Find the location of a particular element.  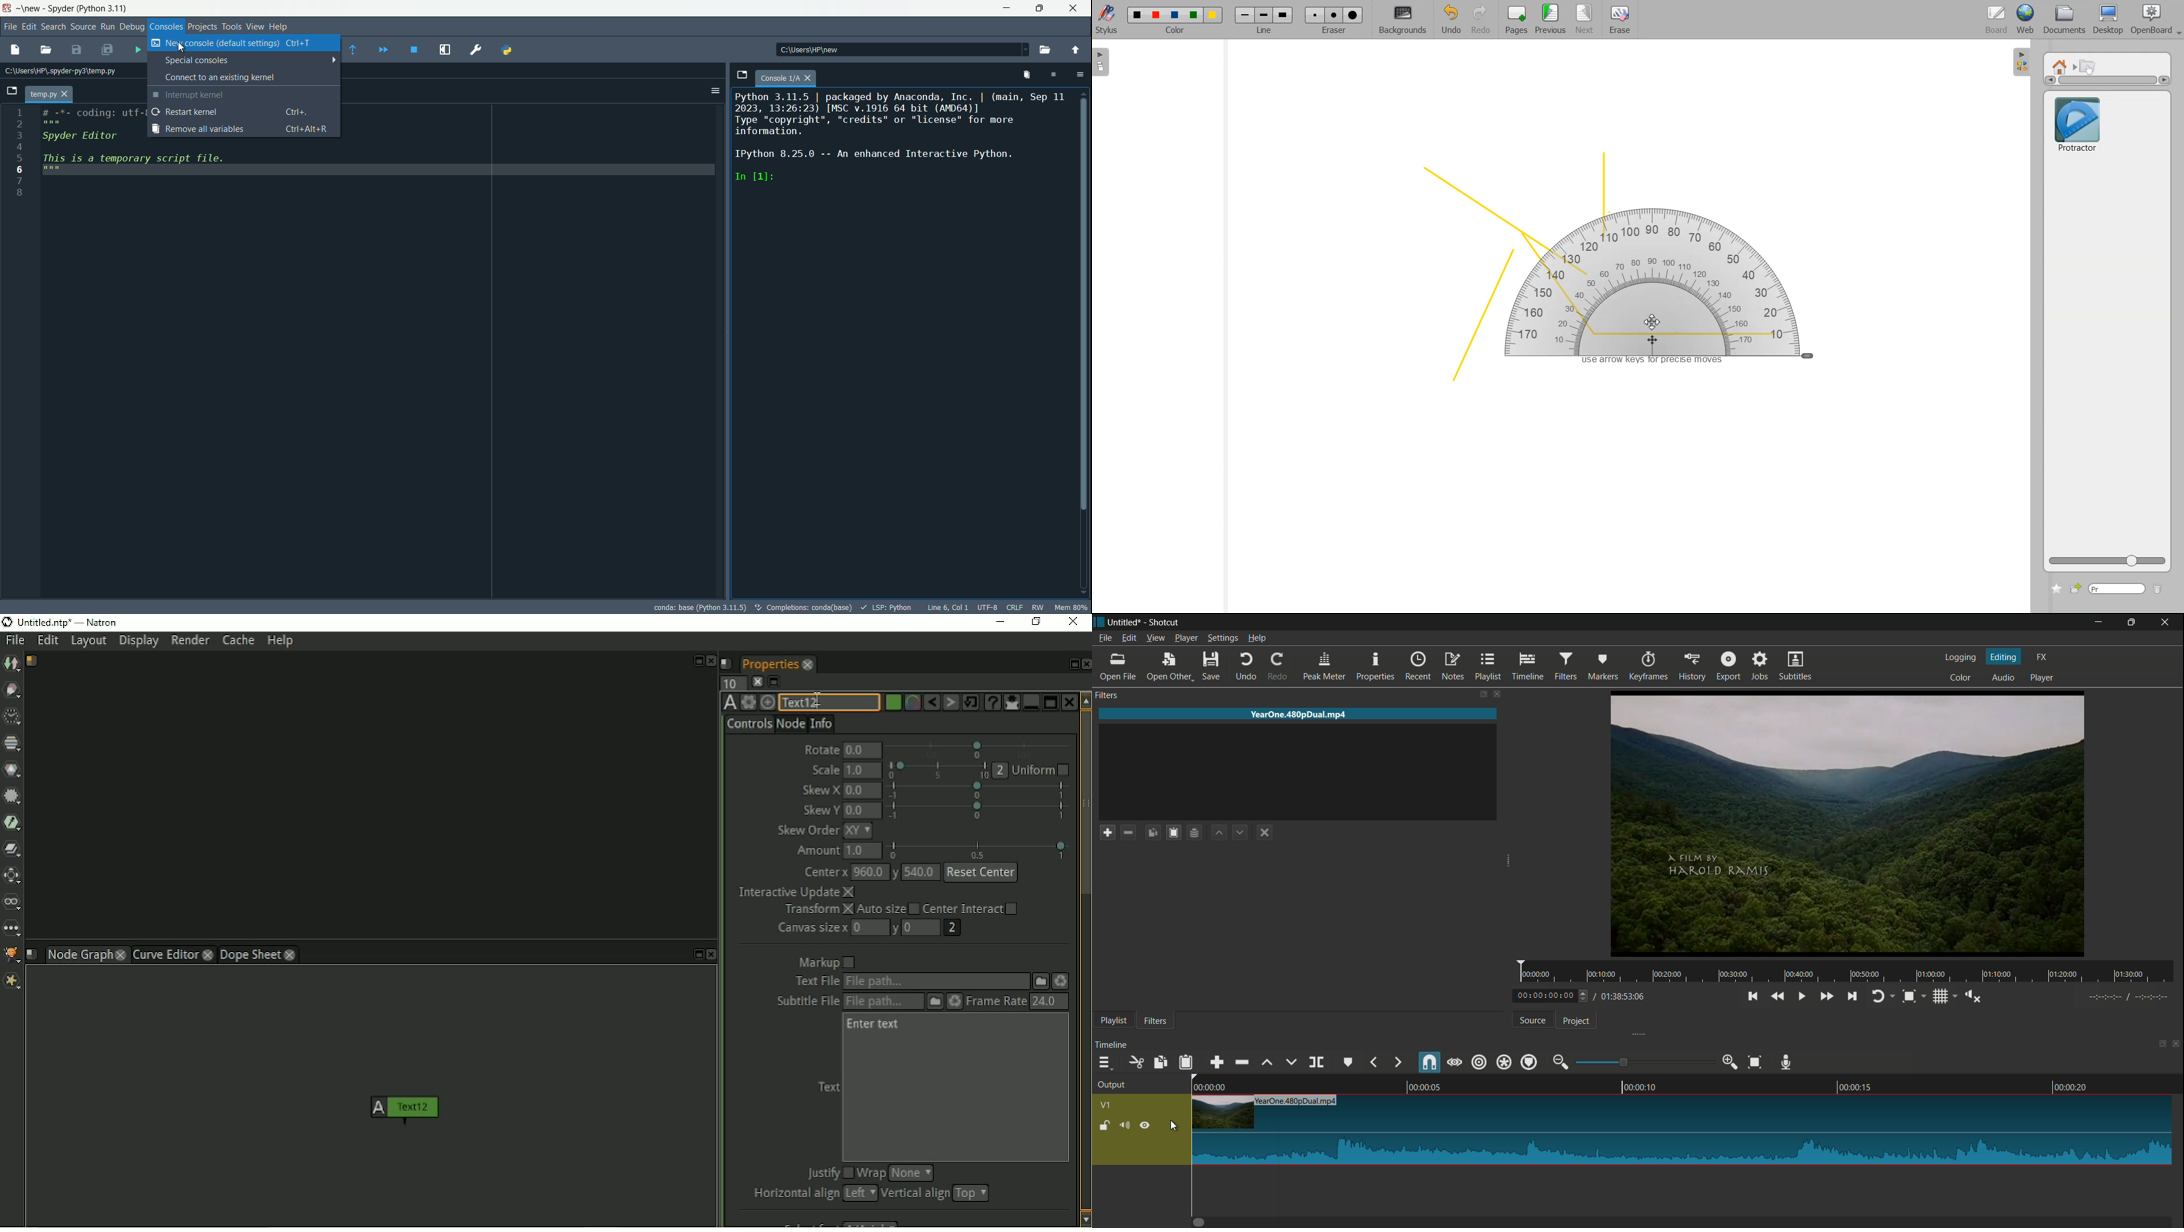

remove all variables from namespace  is located at coordinates (1027, 75).